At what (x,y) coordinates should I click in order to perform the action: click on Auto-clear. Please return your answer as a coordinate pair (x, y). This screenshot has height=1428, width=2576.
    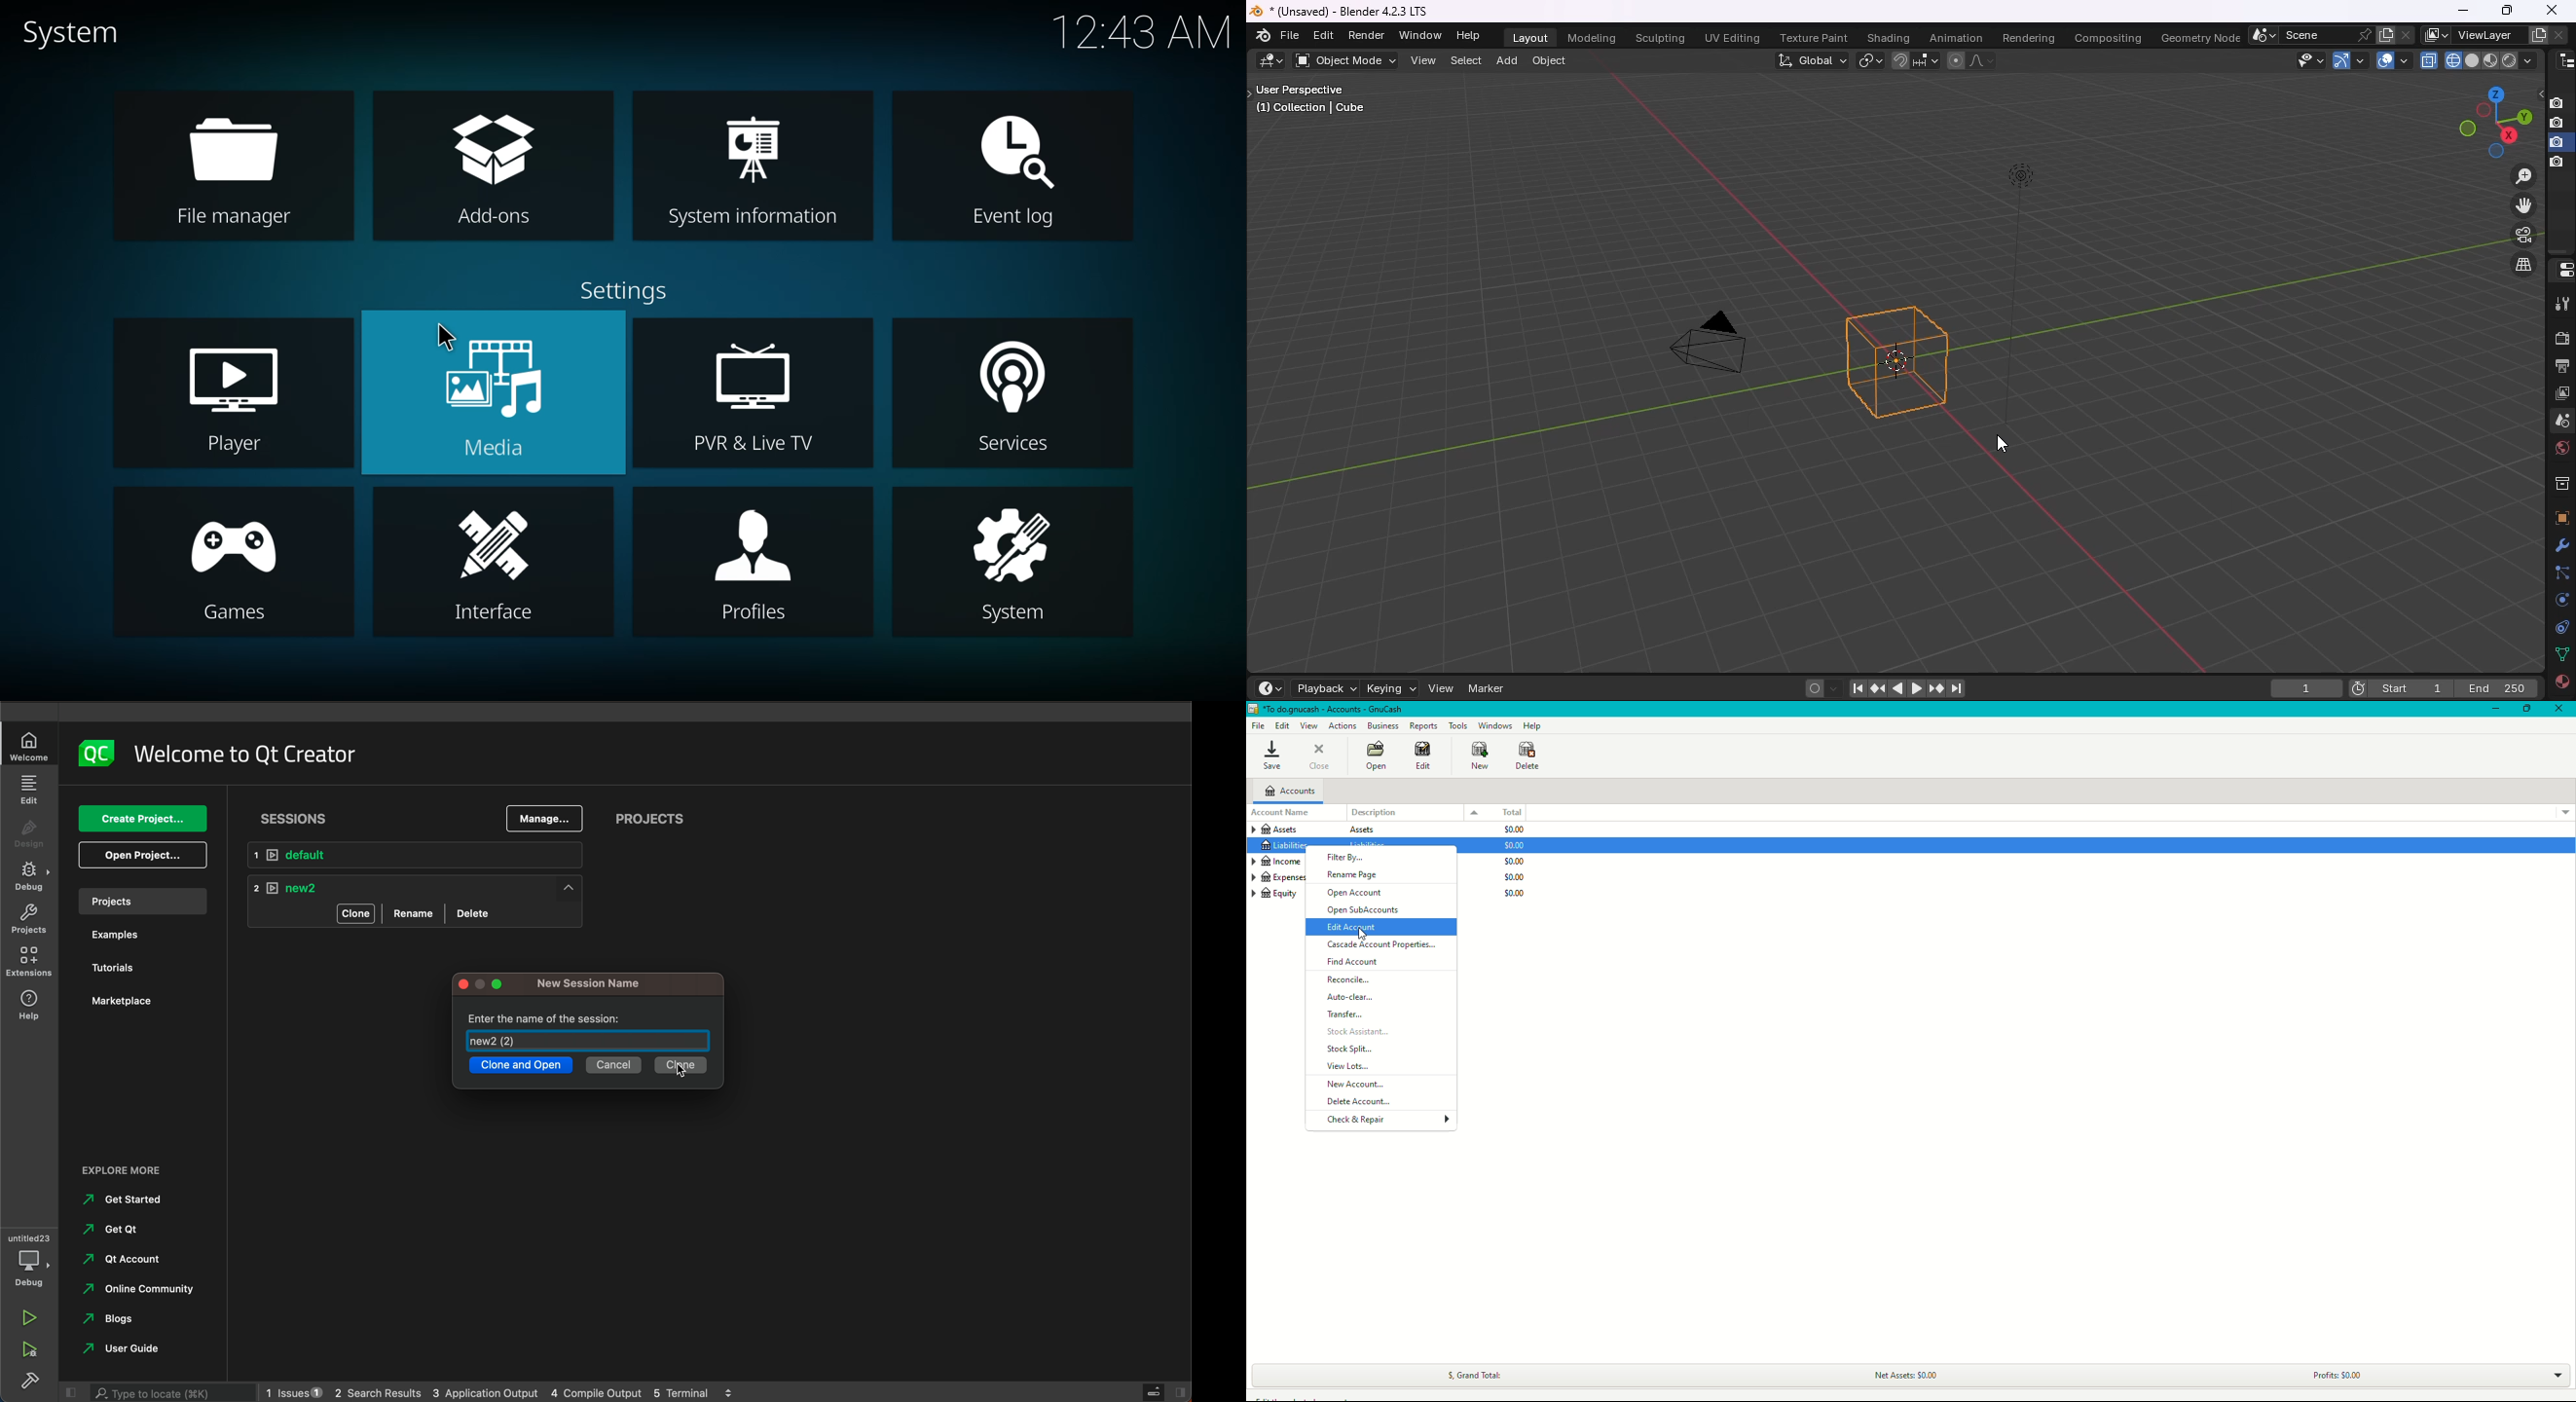
    Looking at the image, I should click on (1351, 999).